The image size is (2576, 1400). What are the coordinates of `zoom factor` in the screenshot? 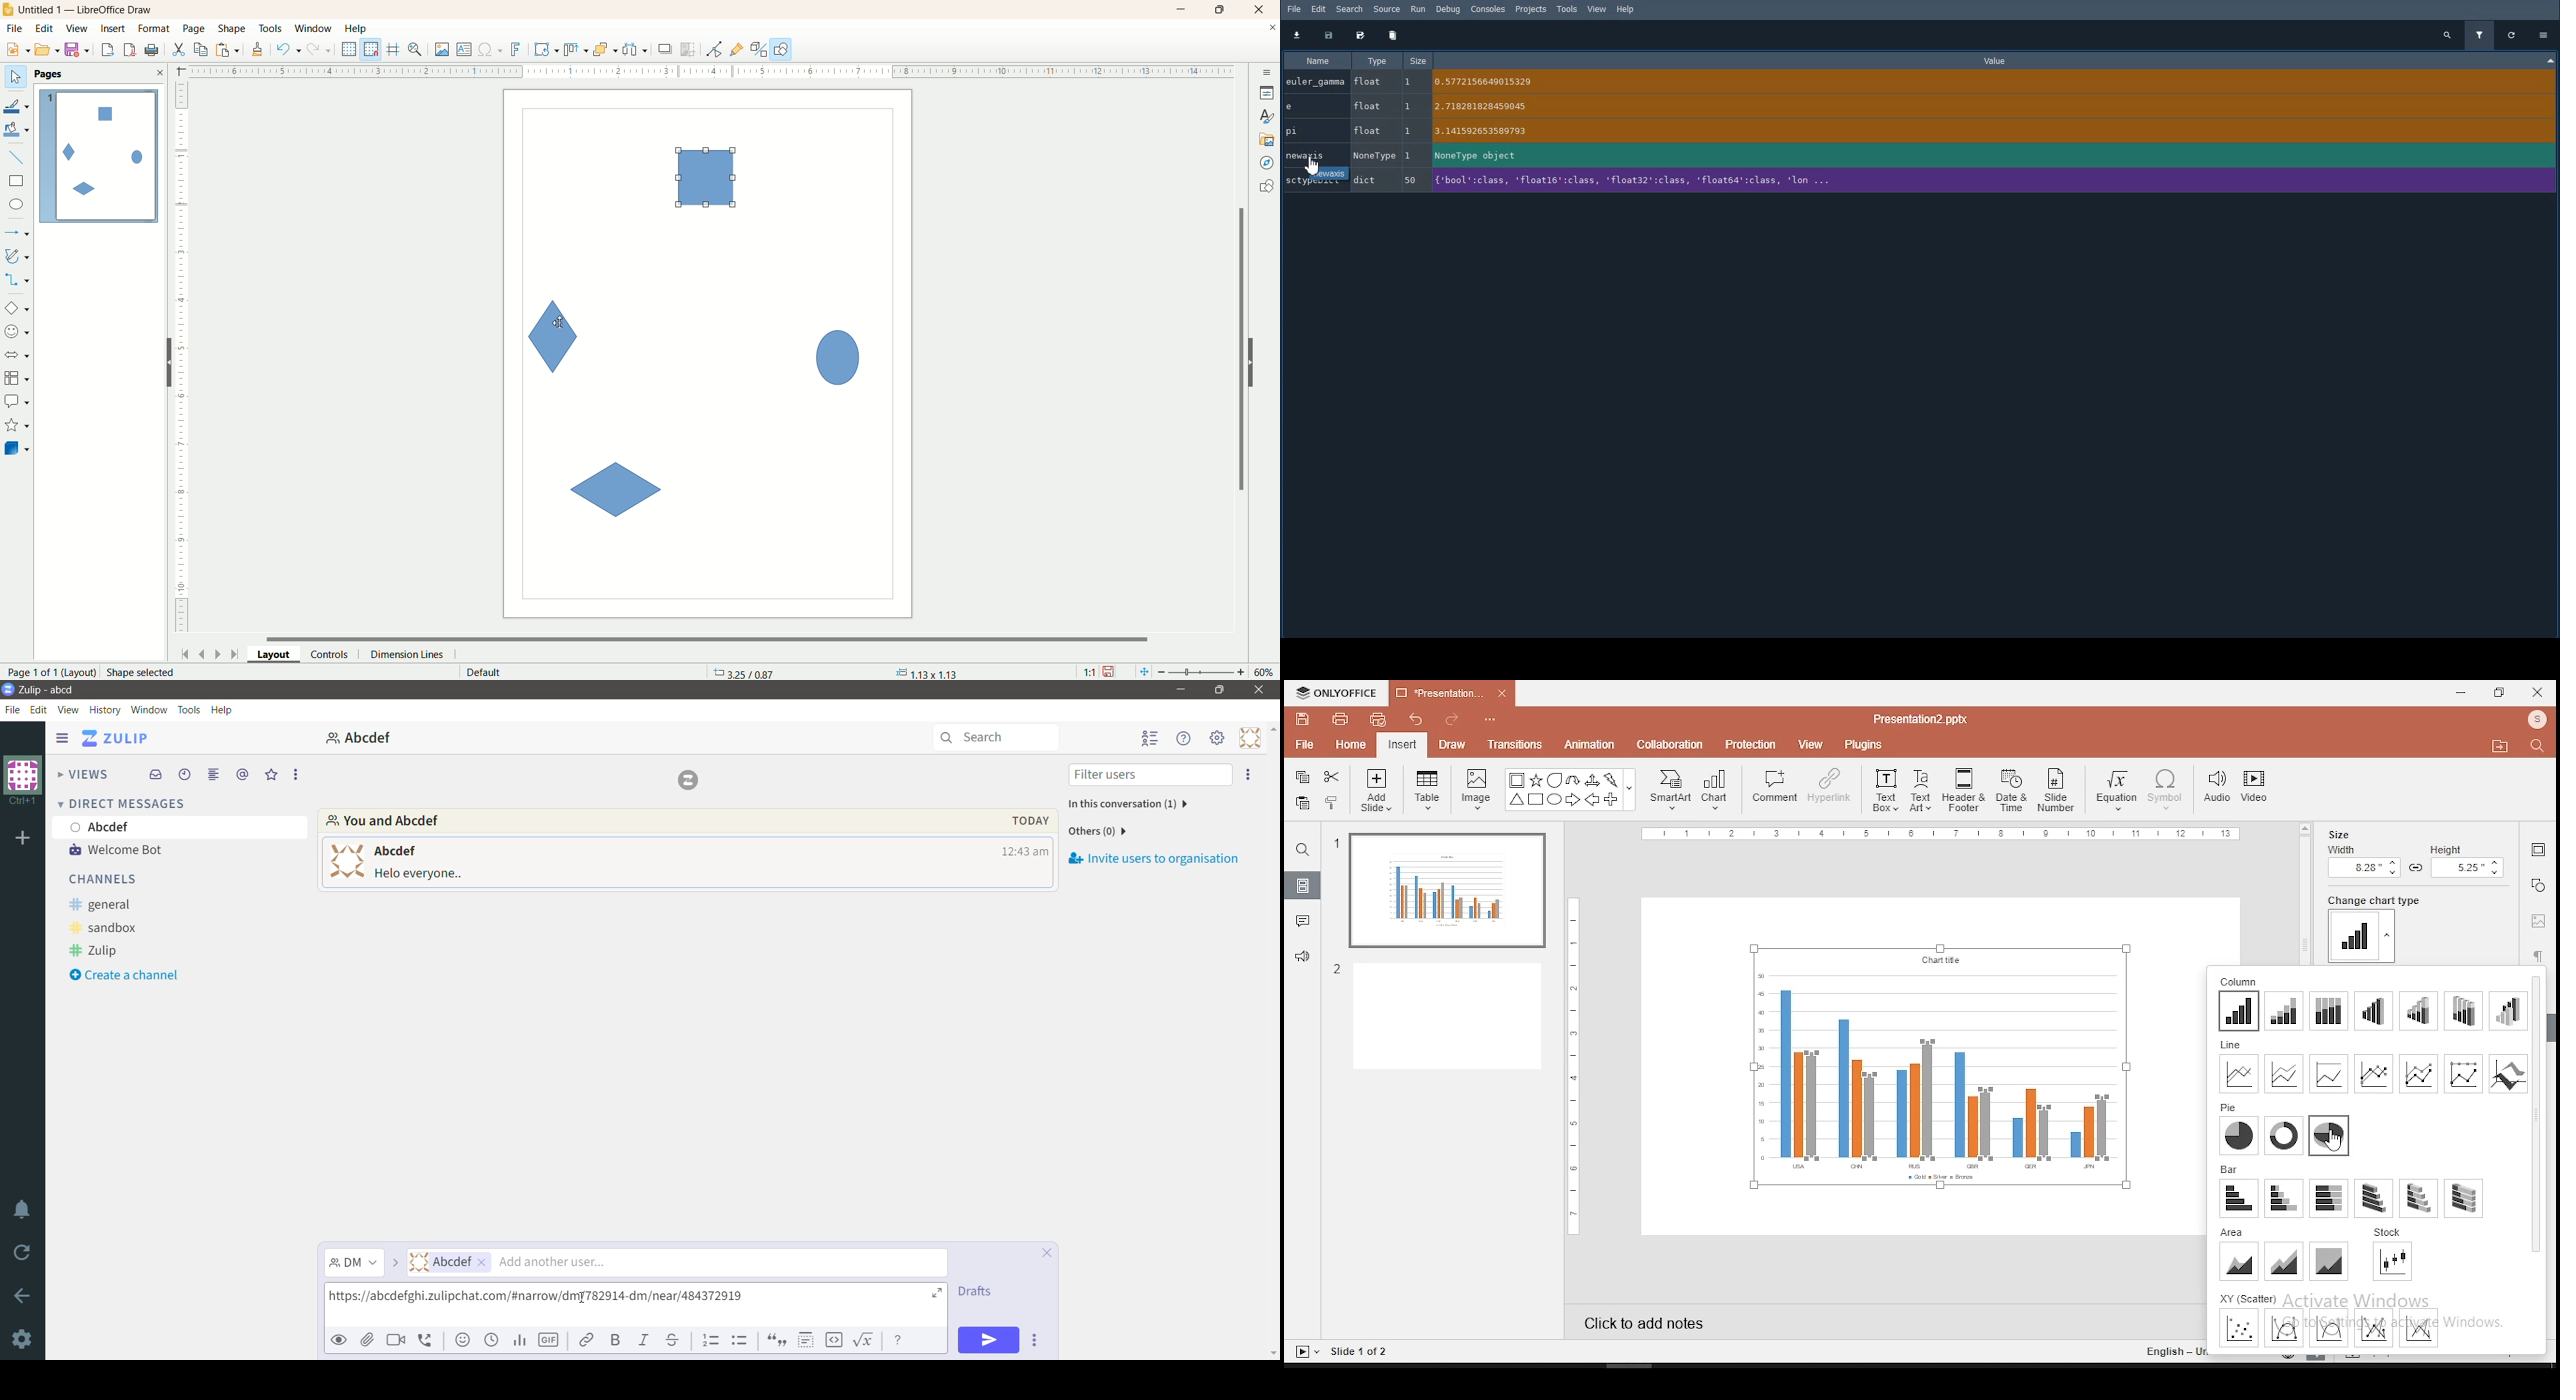 It's located at (1203, 673).